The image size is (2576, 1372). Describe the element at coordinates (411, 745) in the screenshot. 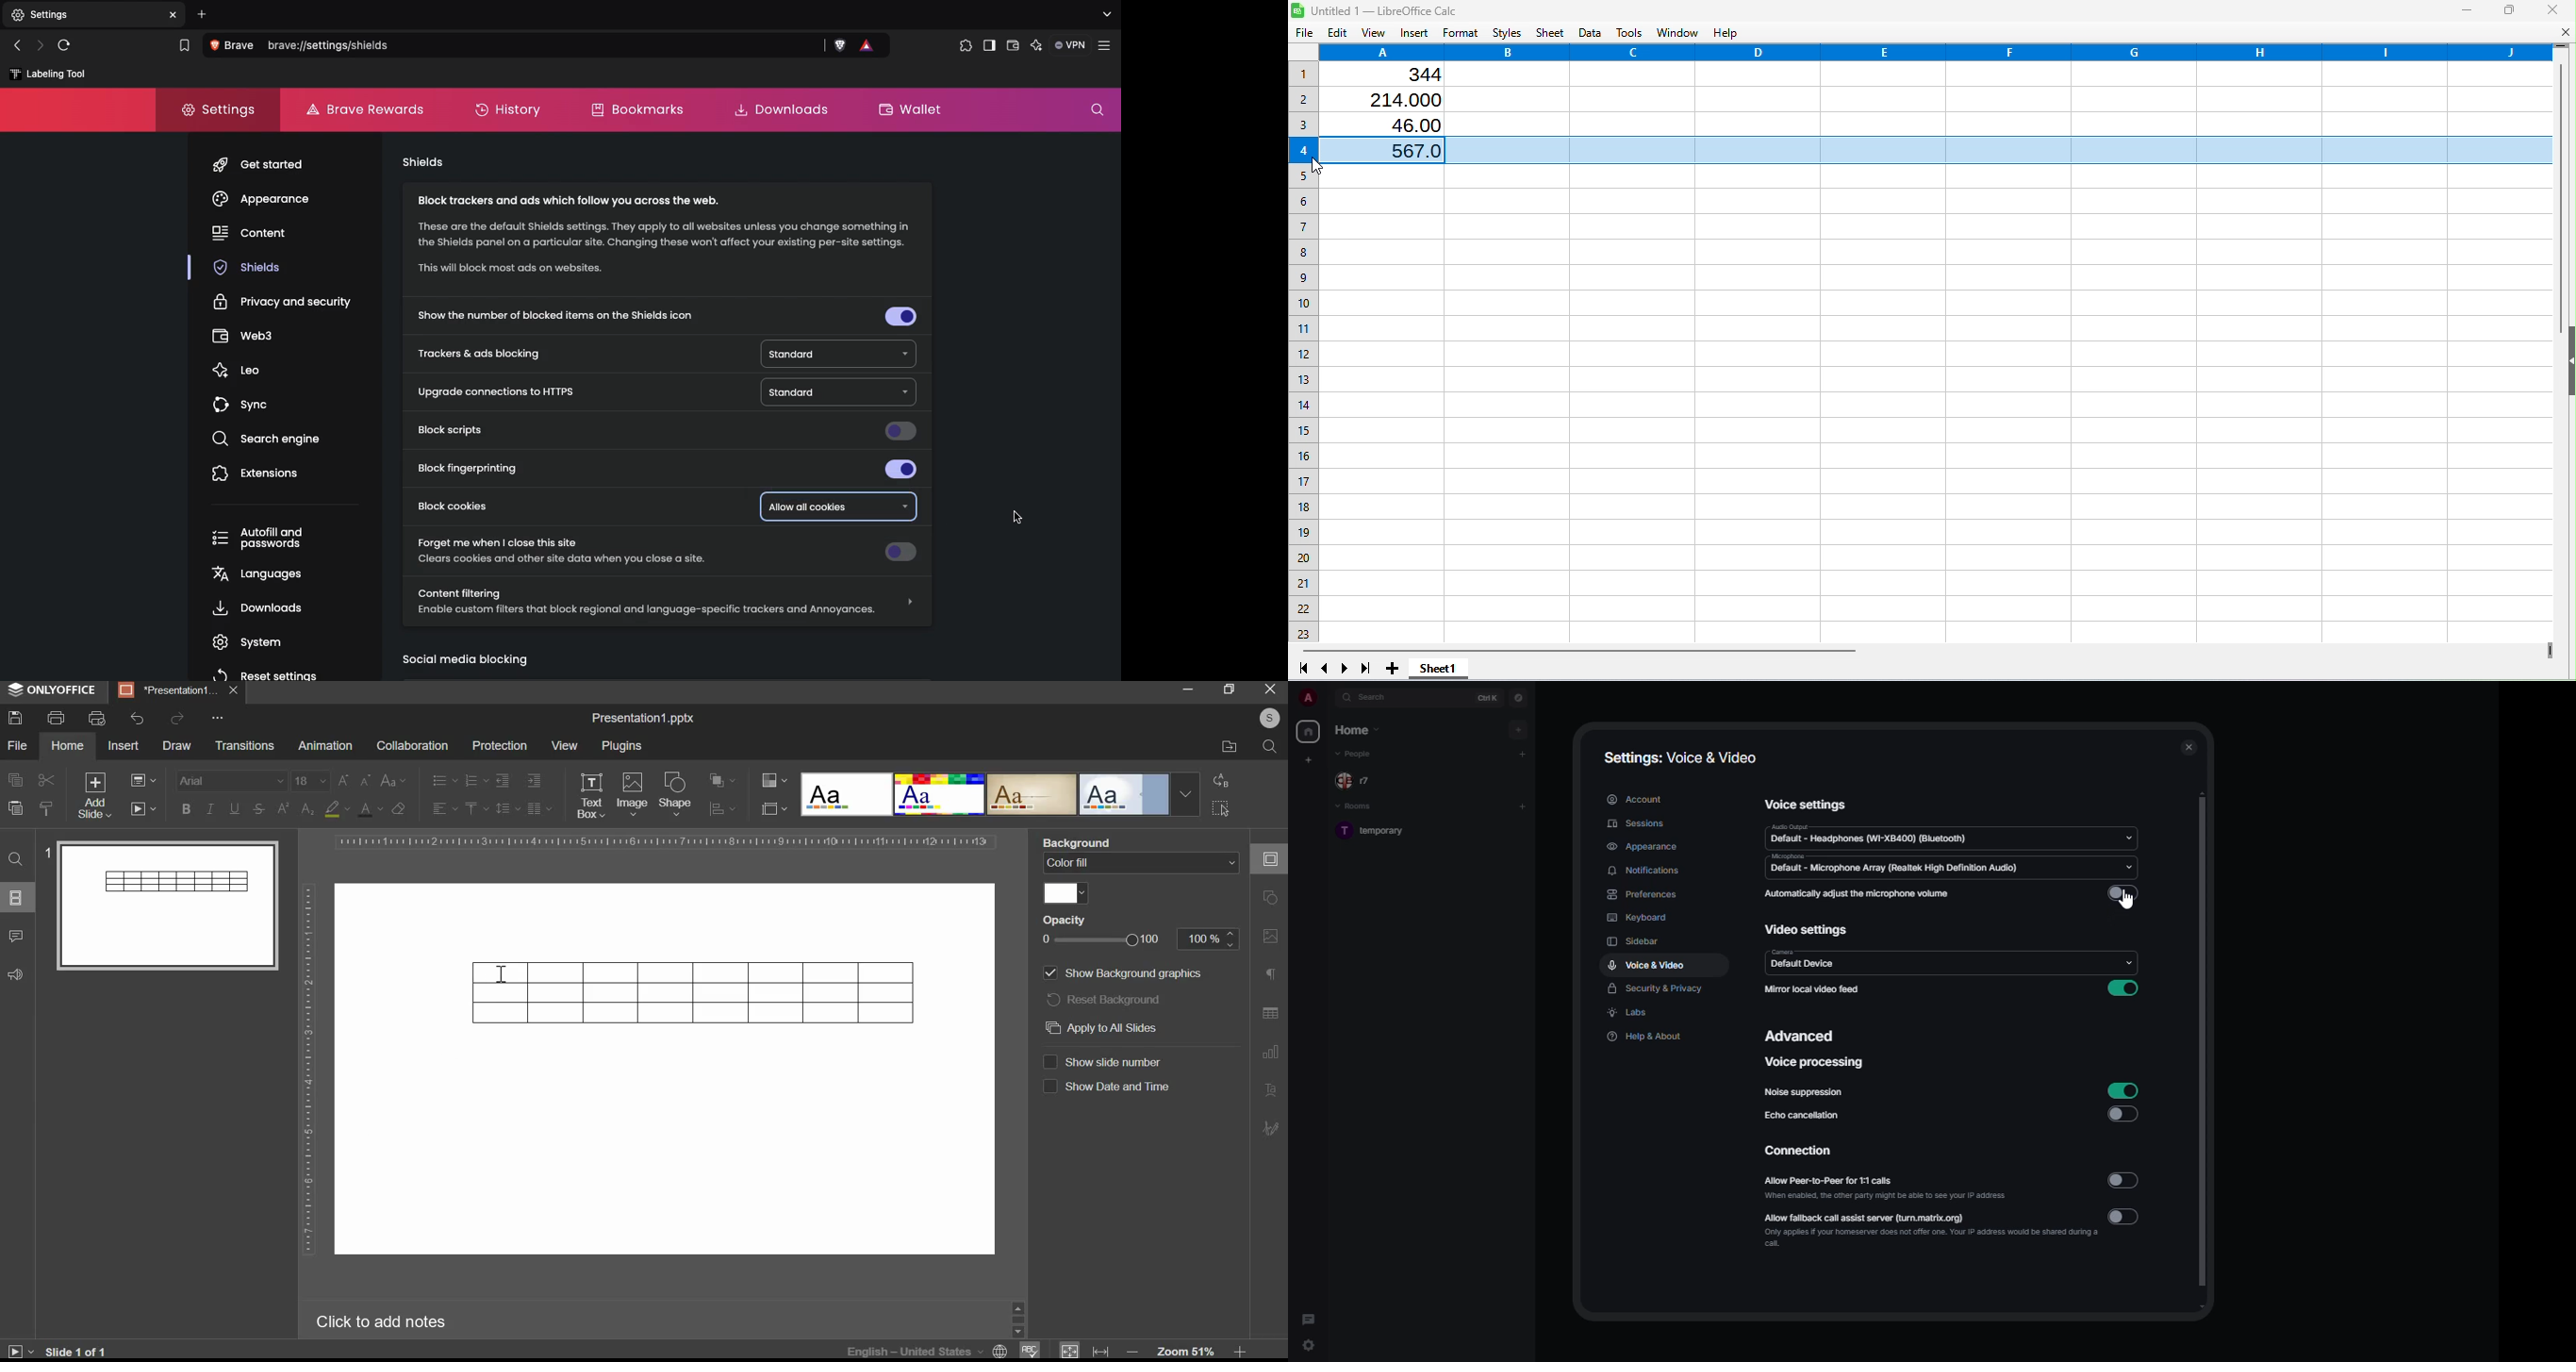

I see `collaboration` at that location.